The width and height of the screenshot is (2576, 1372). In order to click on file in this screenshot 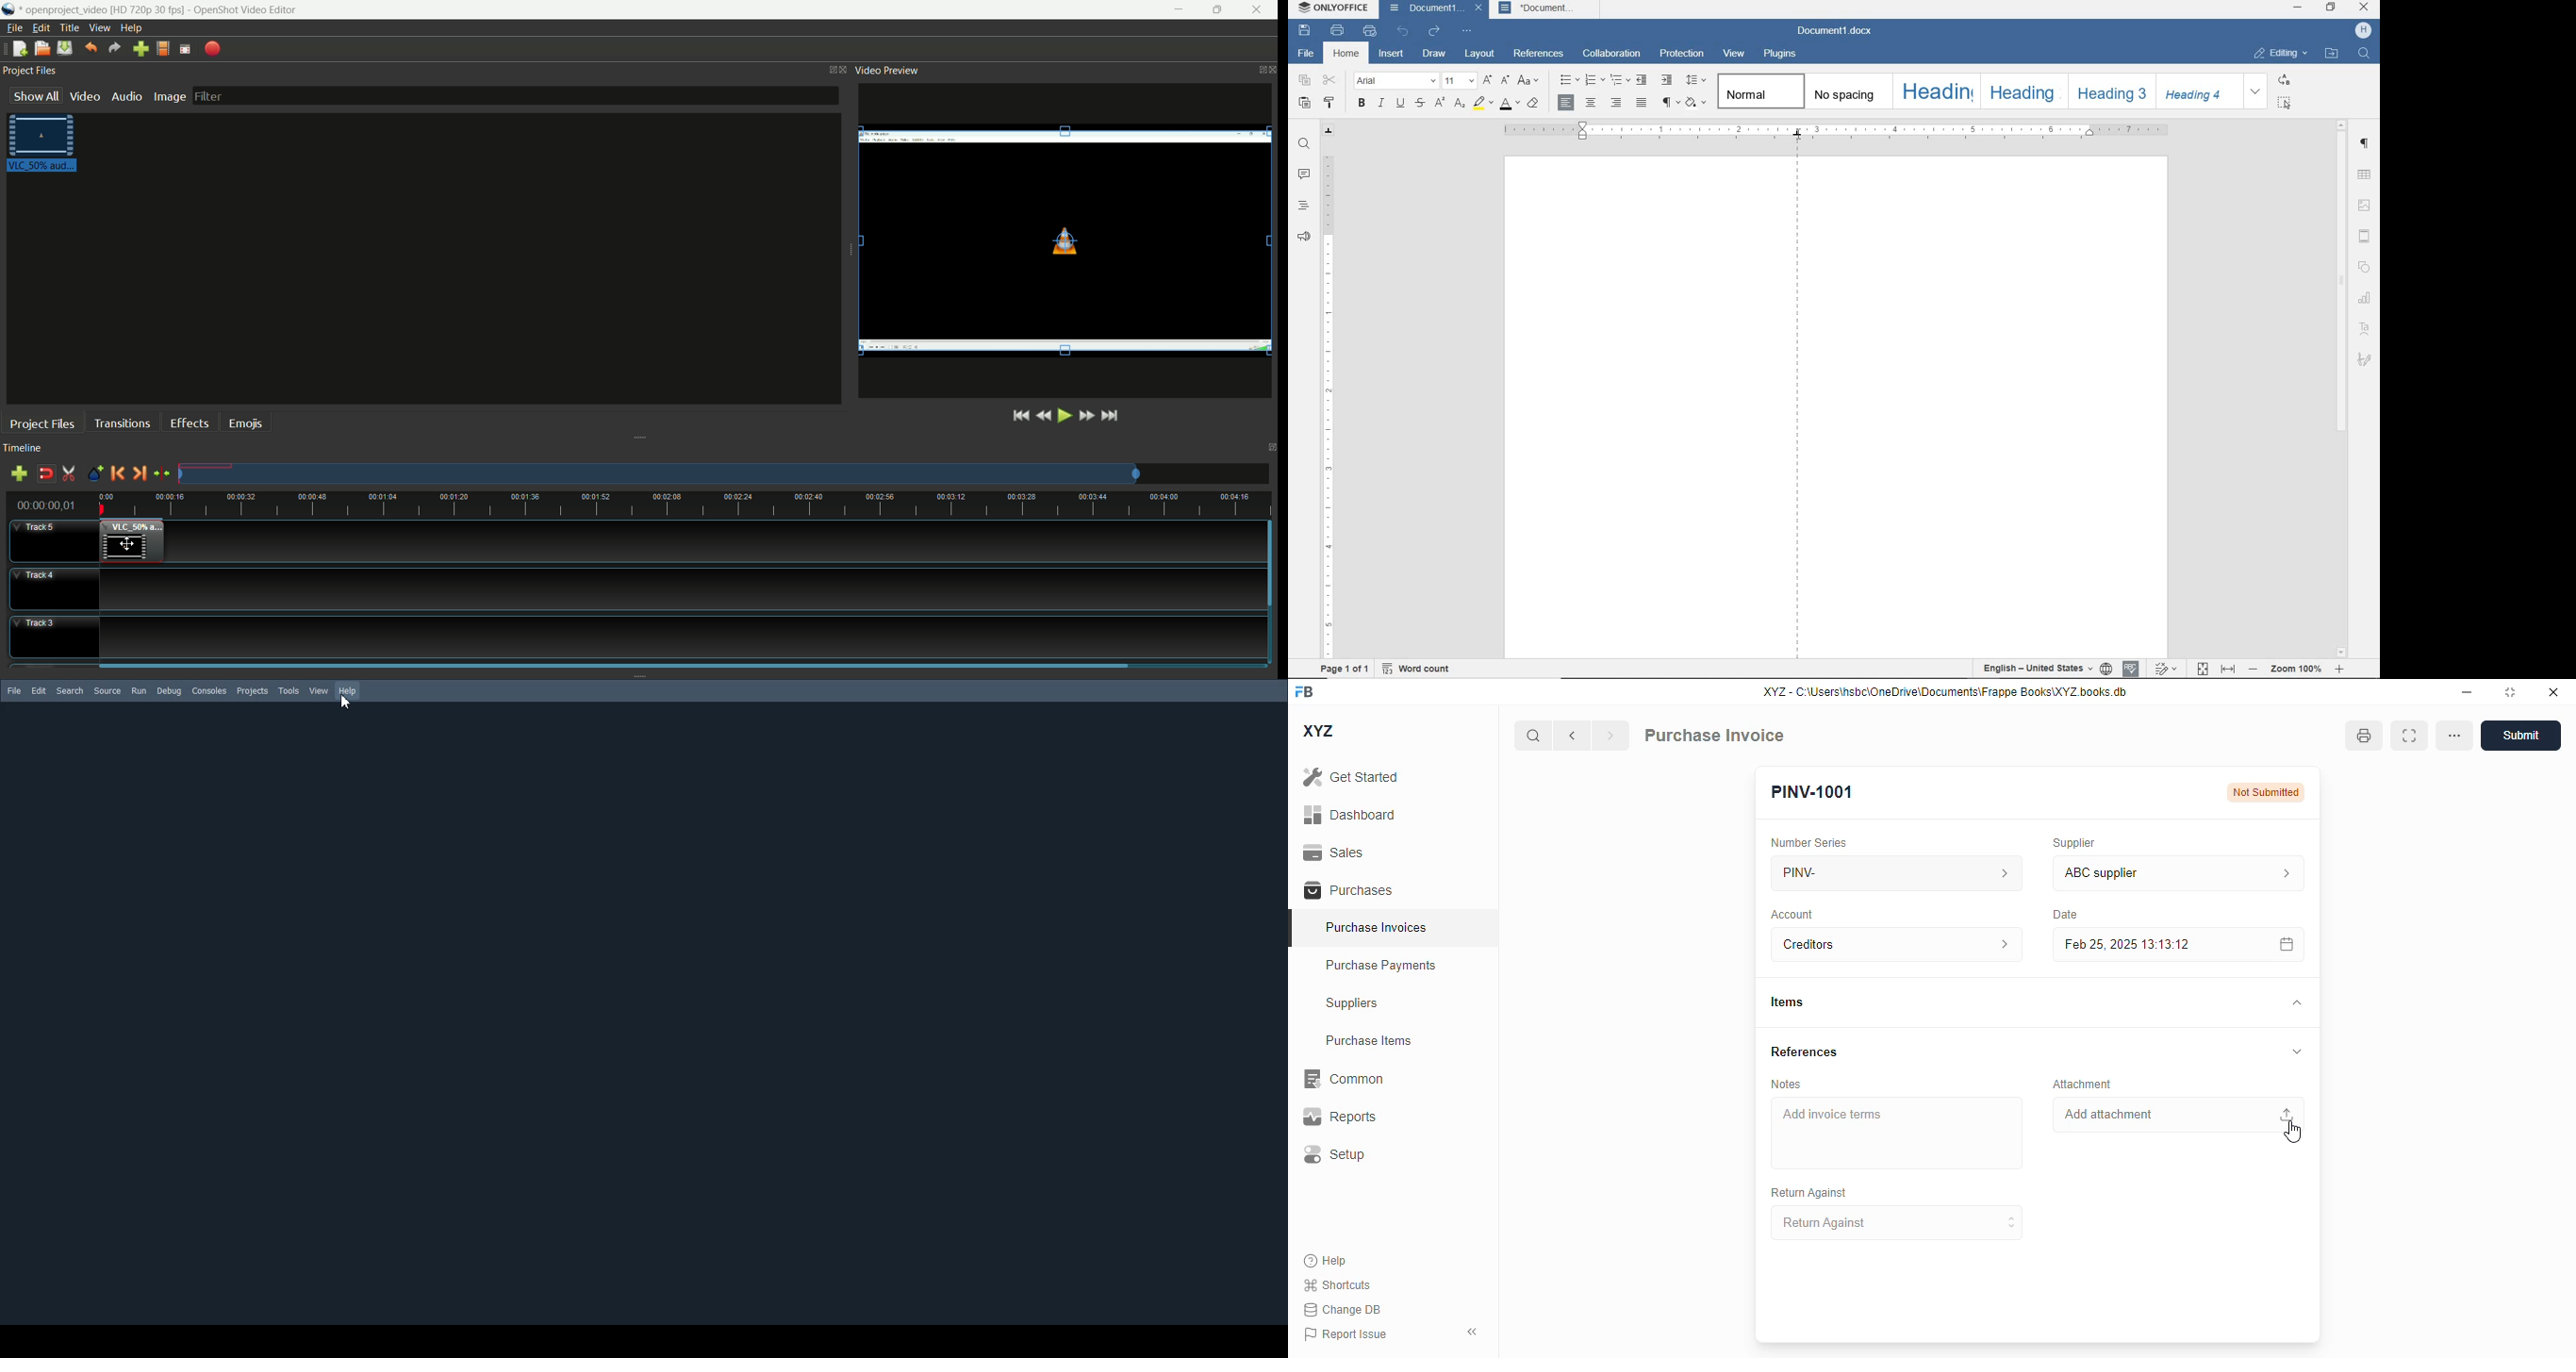, I will do `click(14, 27)`.